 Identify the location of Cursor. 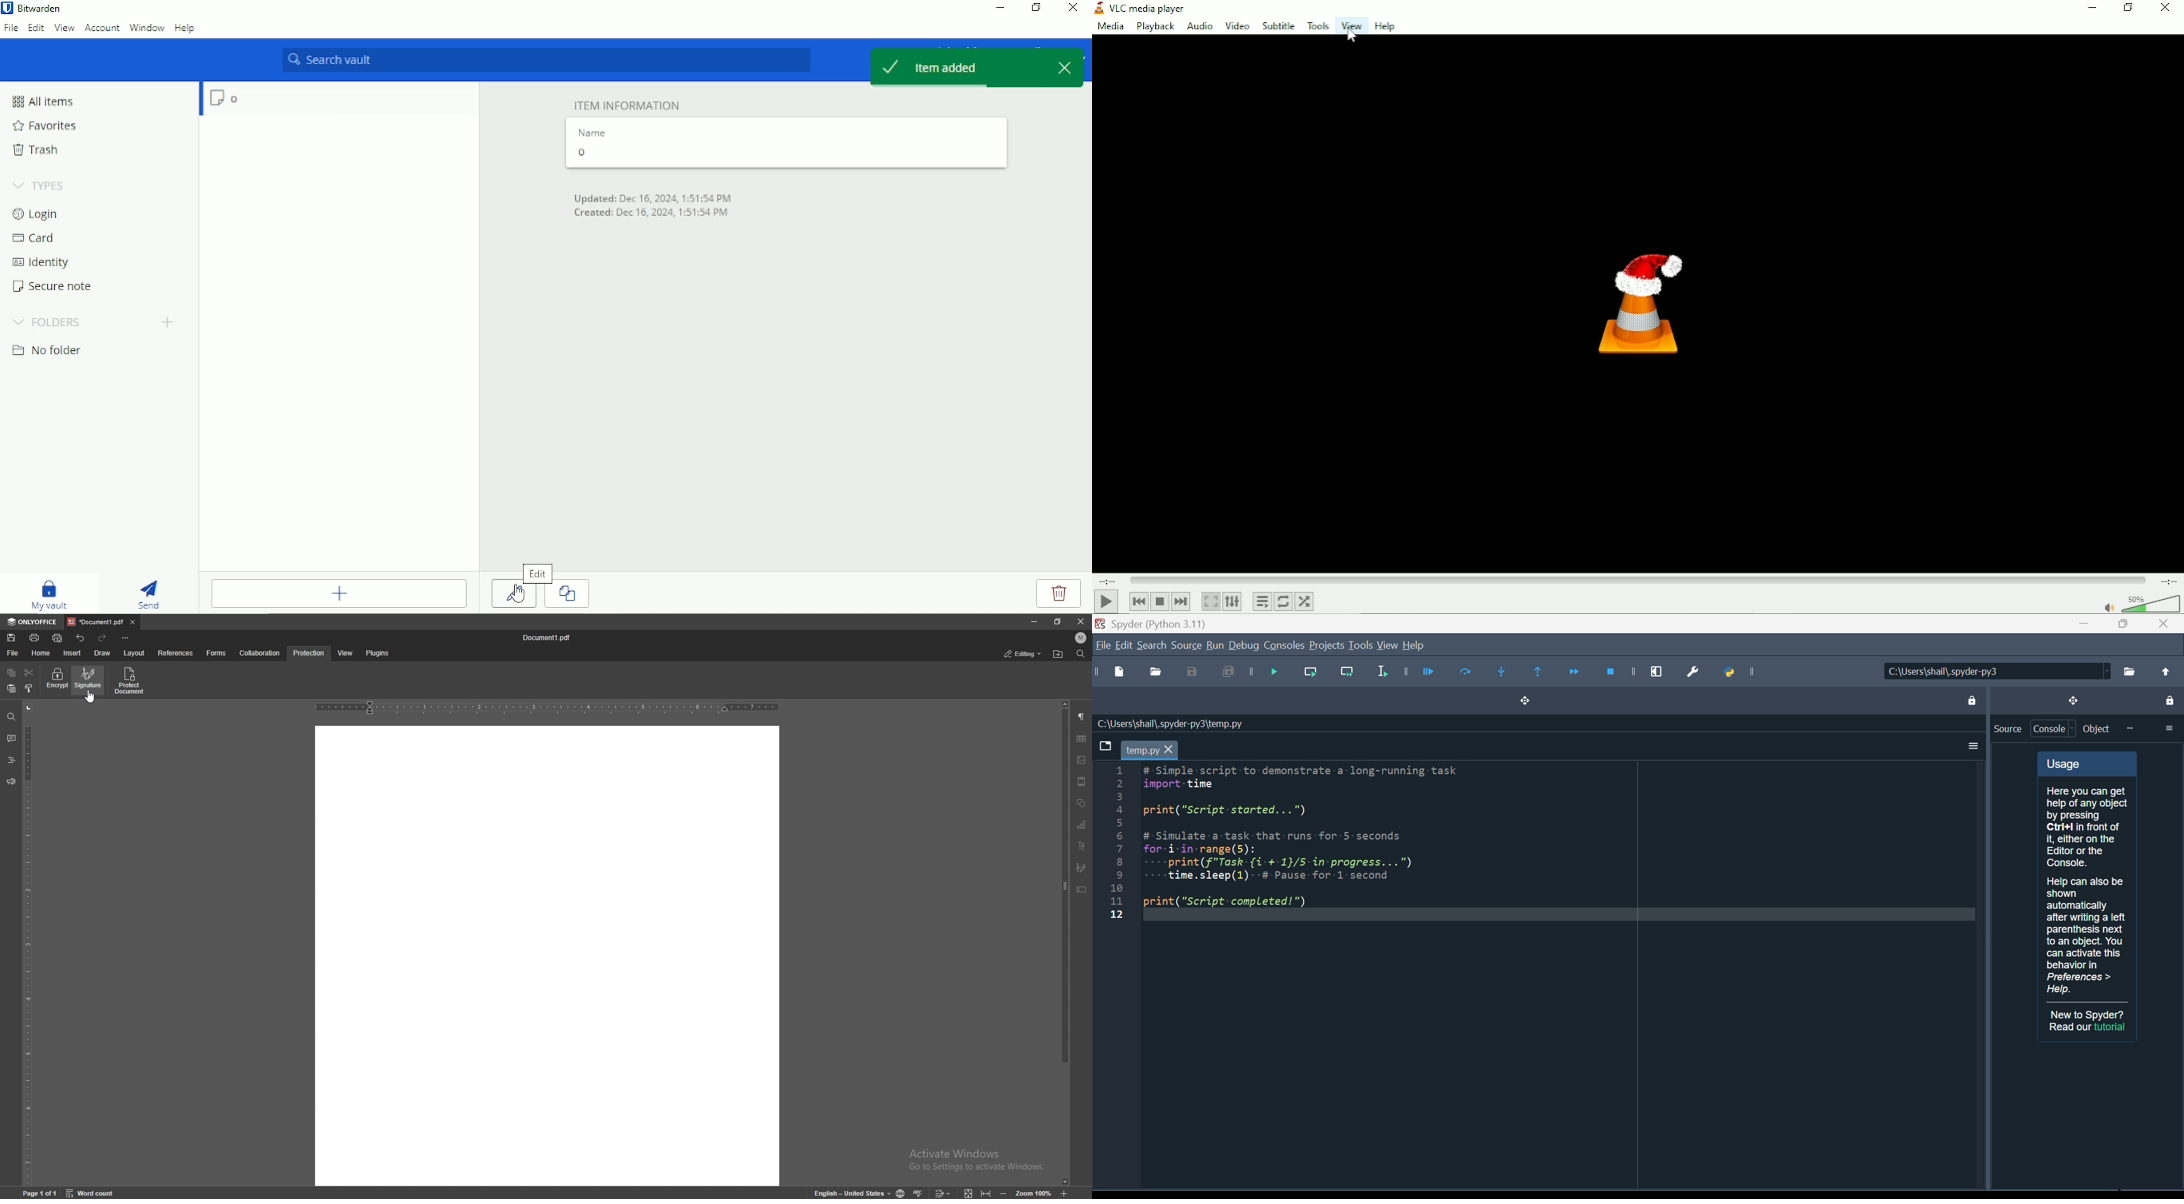
(1352, 36).